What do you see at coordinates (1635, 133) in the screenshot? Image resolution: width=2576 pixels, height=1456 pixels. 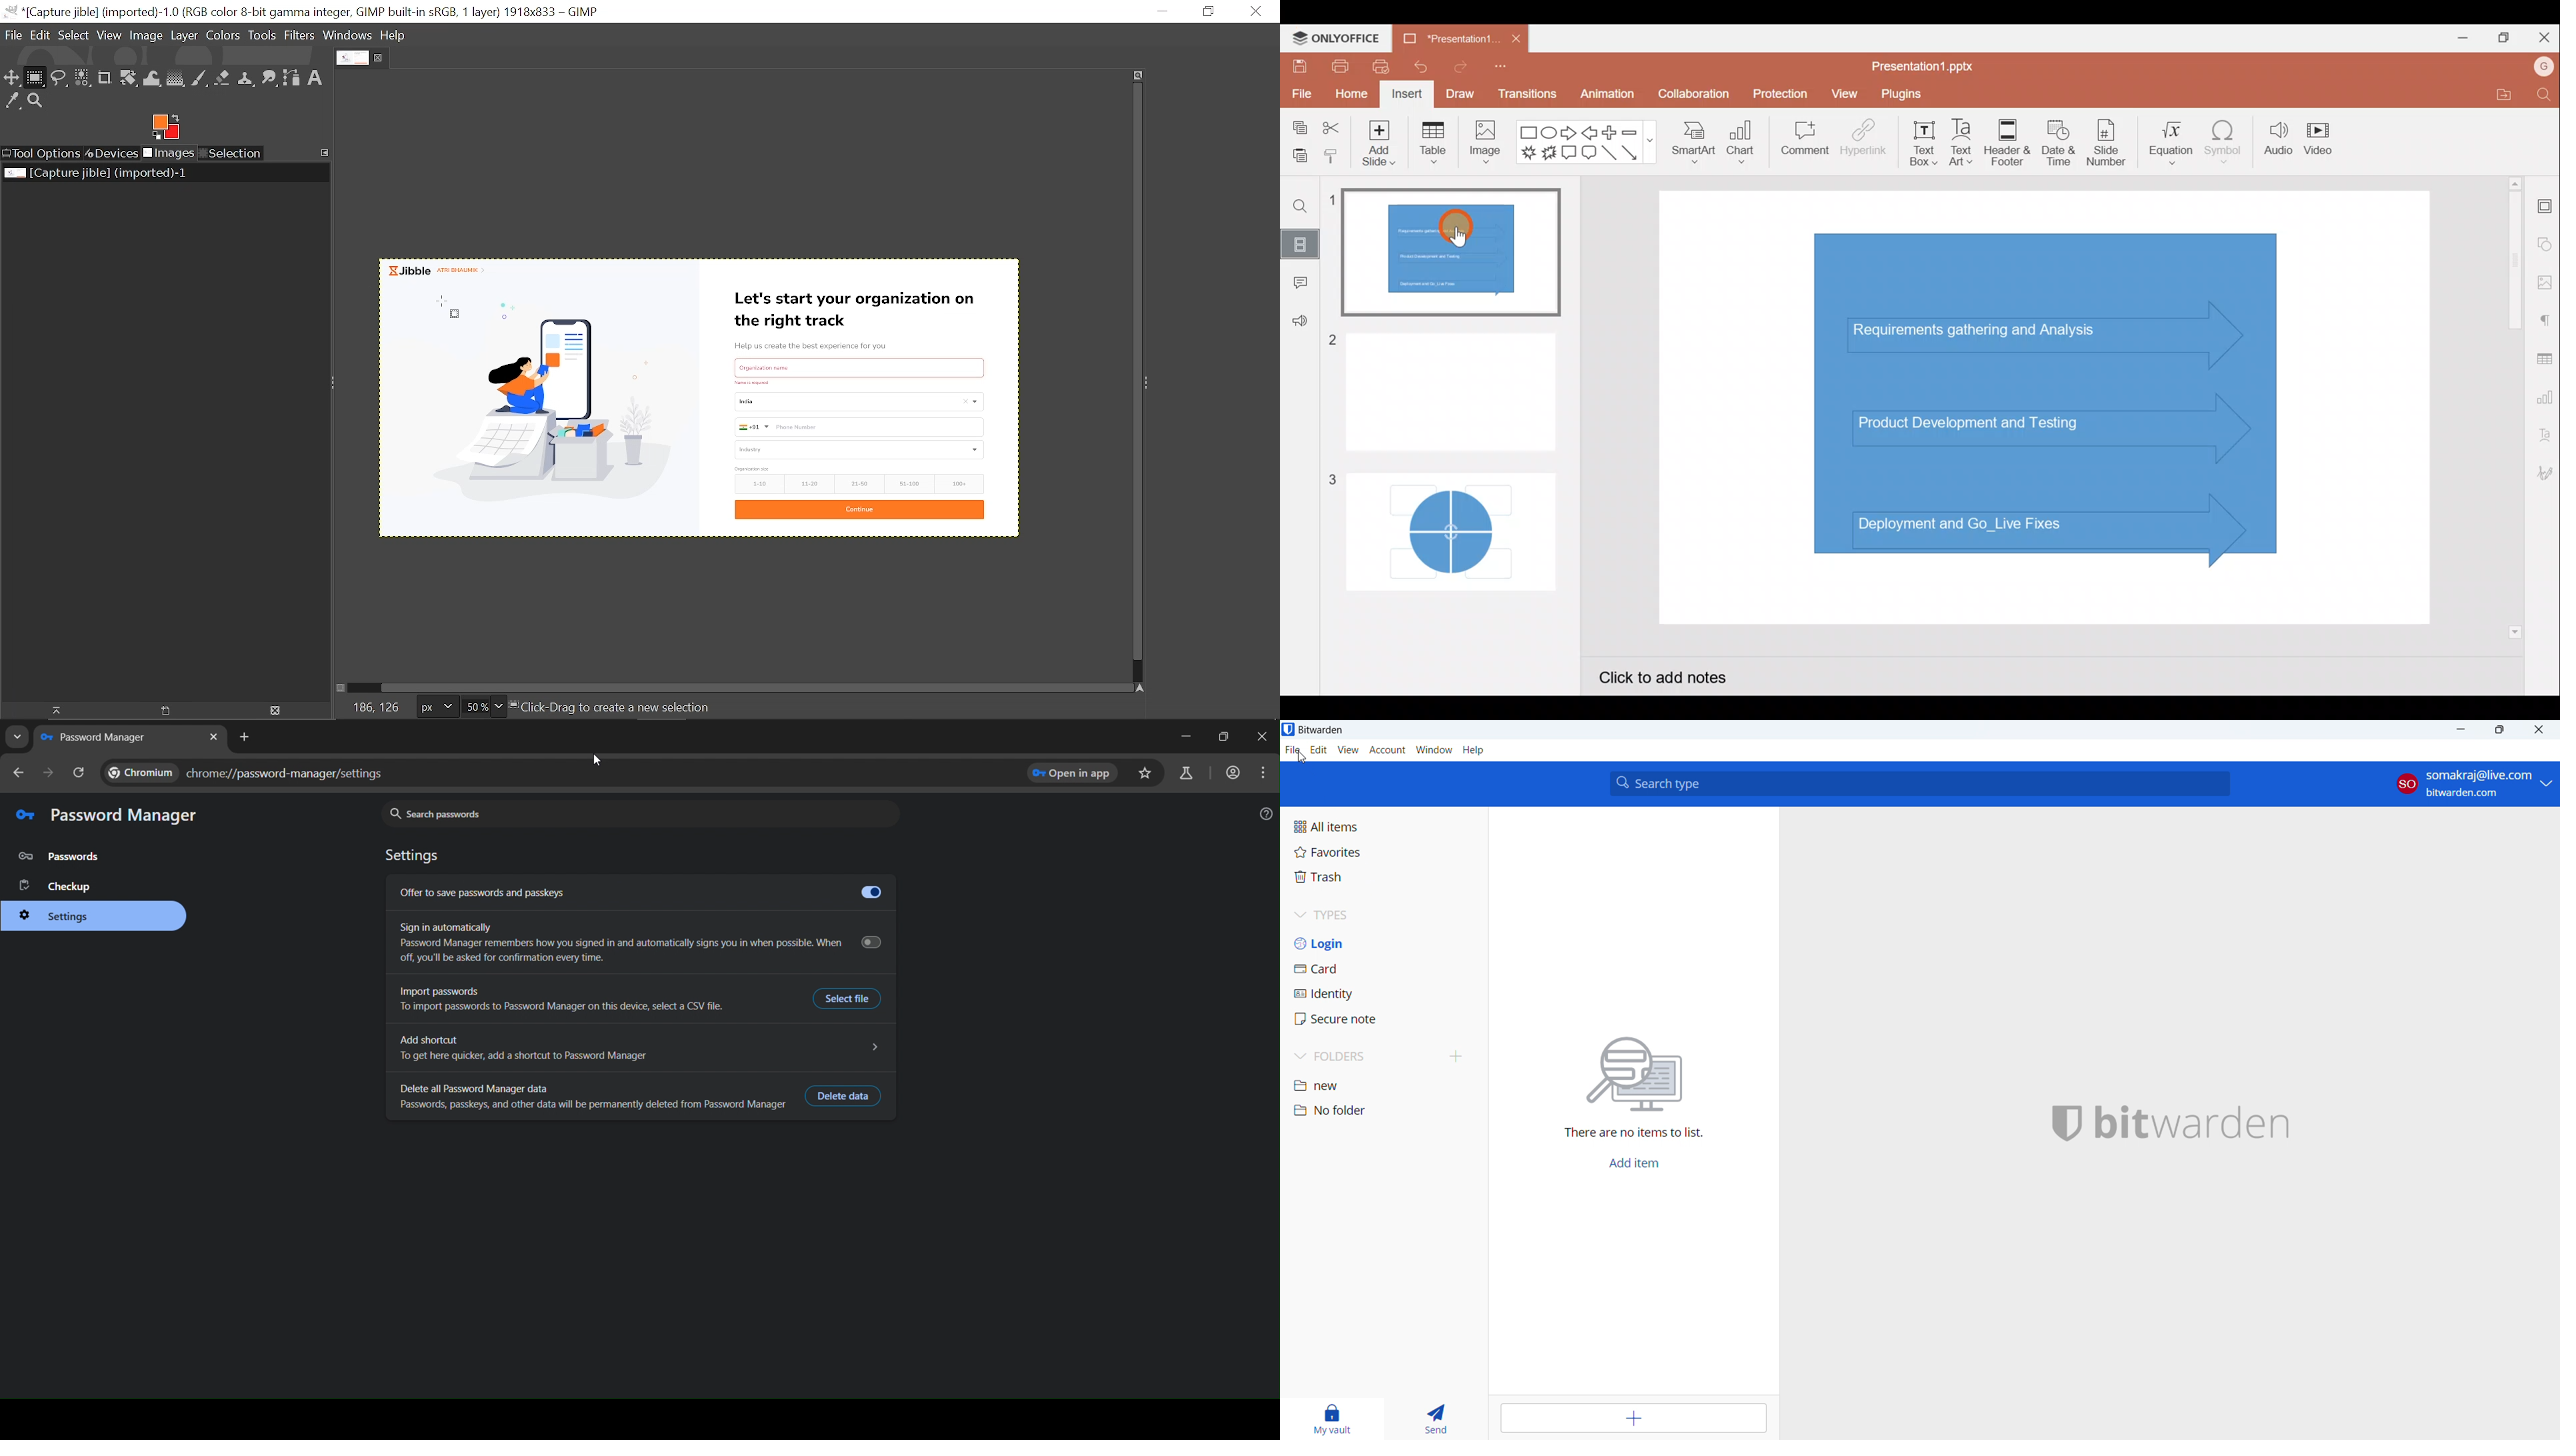 I see `Minus` at bounding box center [1635, 133].